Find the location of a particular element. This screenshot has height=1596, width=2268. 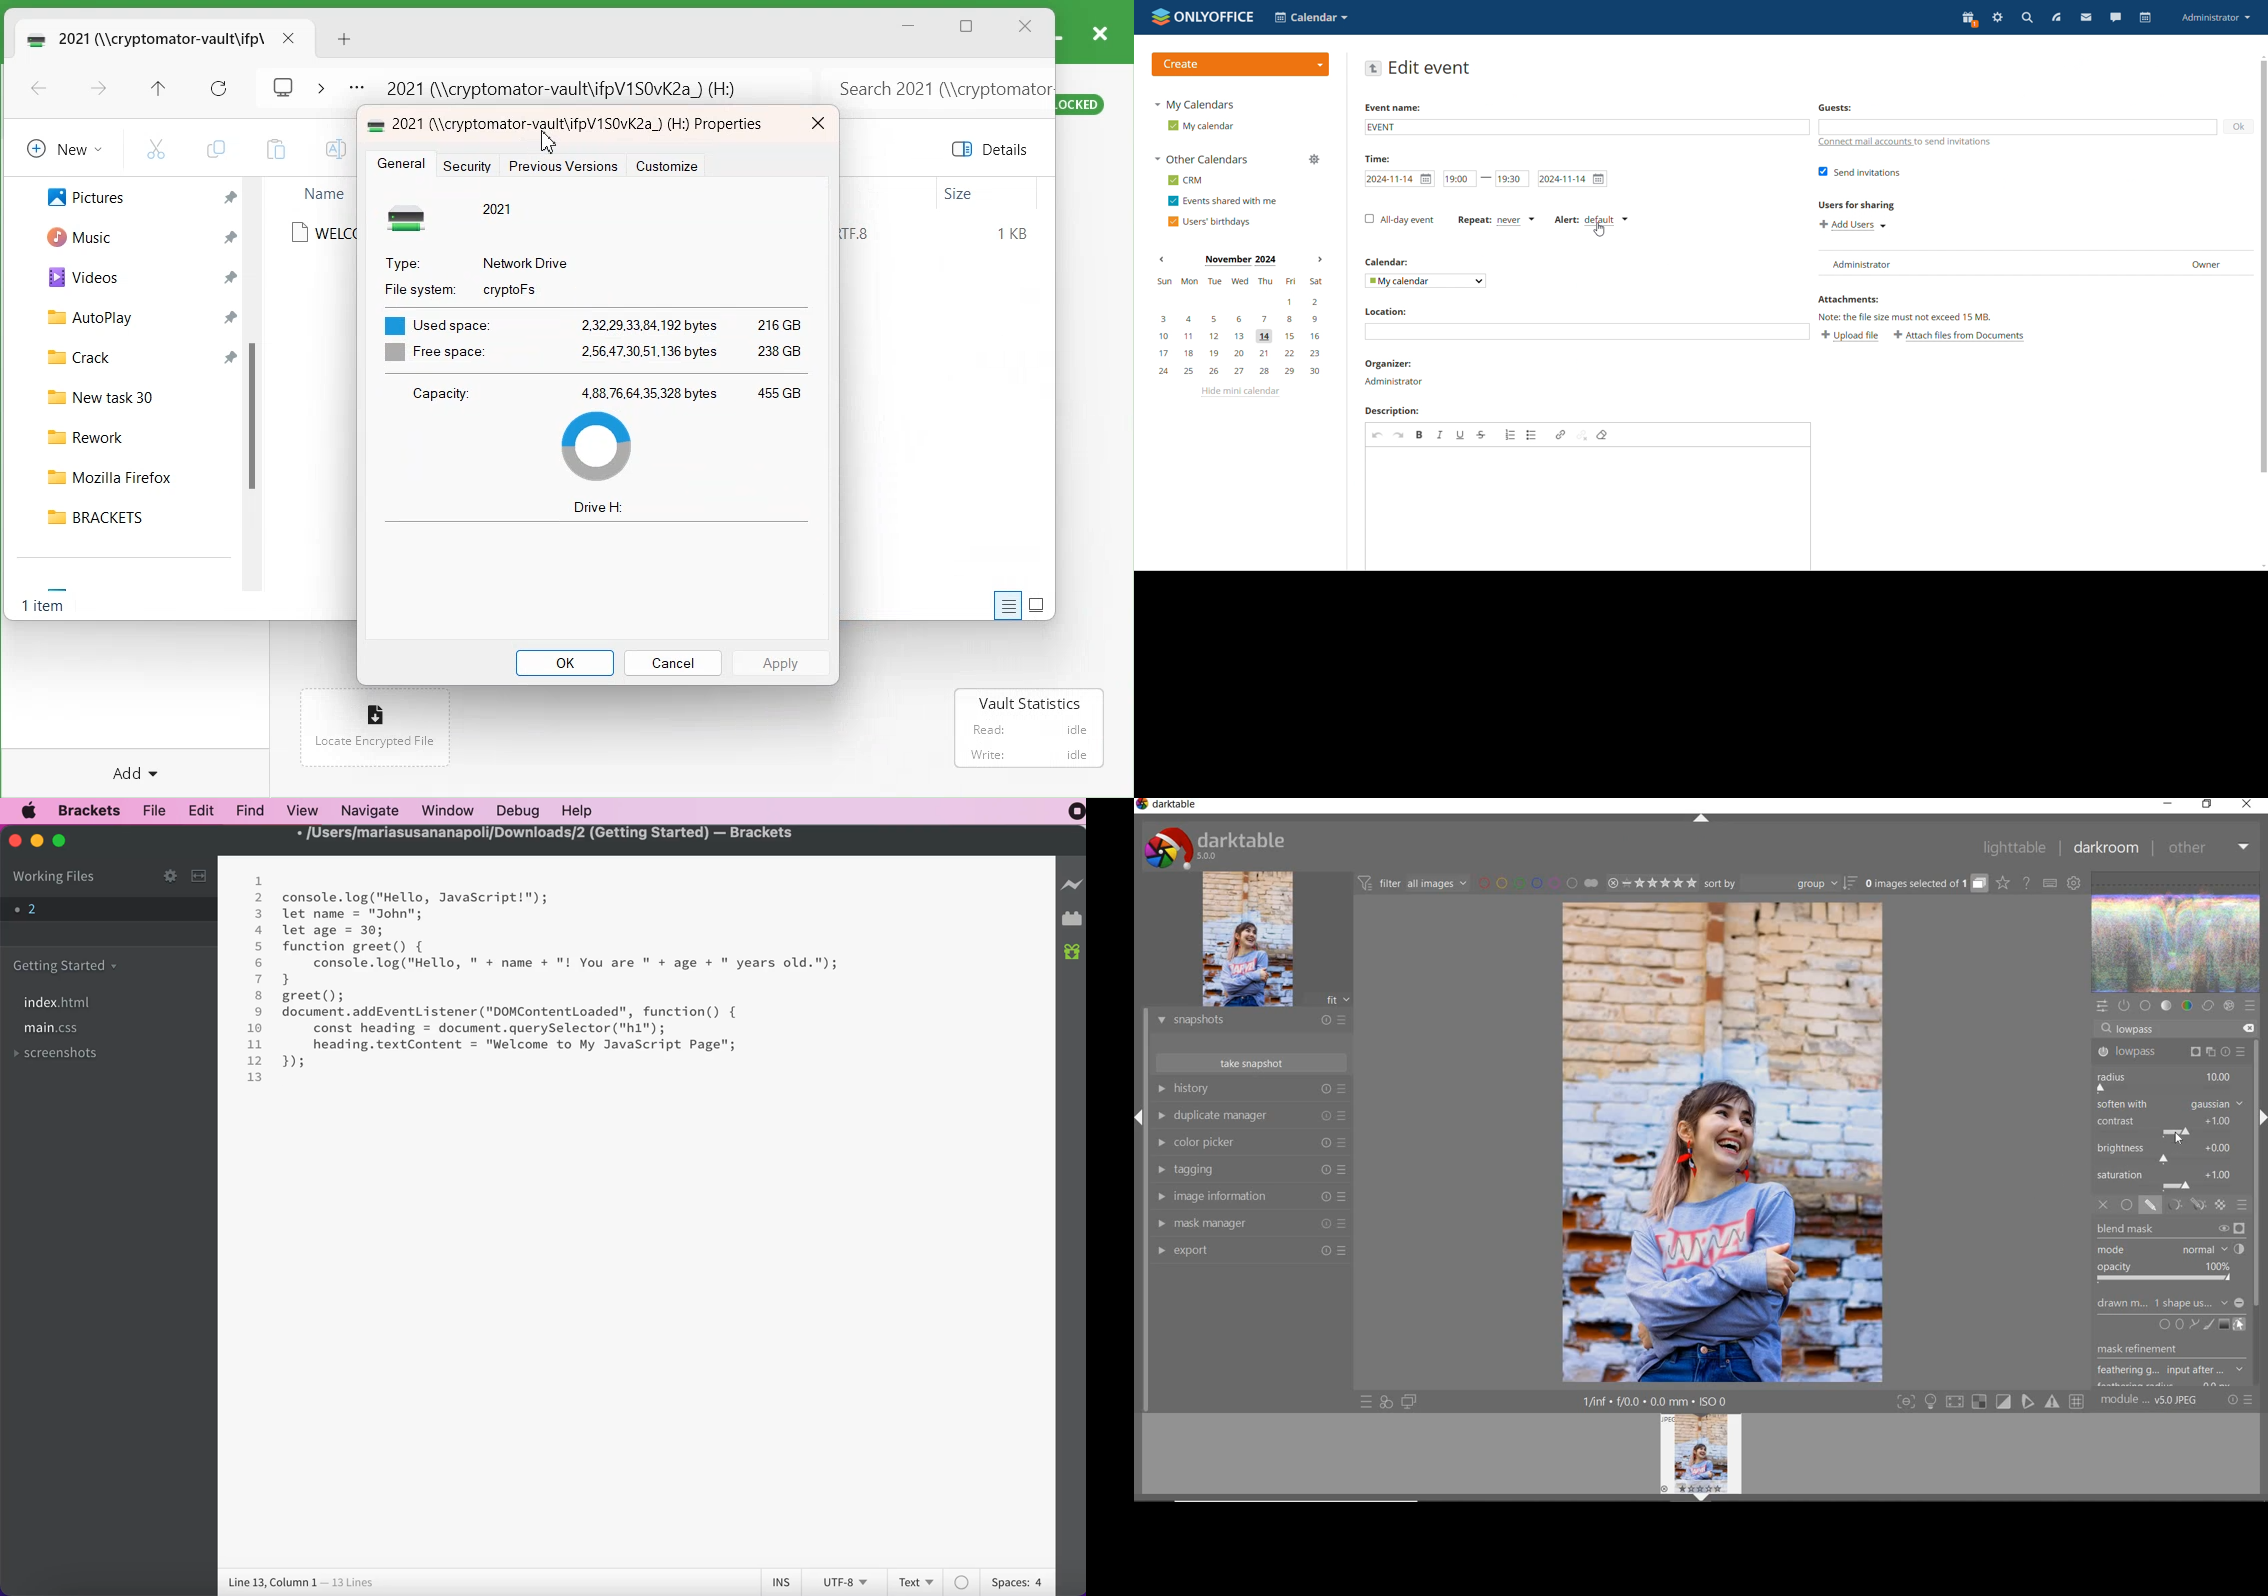

other is located at coordinates (2208, 851).